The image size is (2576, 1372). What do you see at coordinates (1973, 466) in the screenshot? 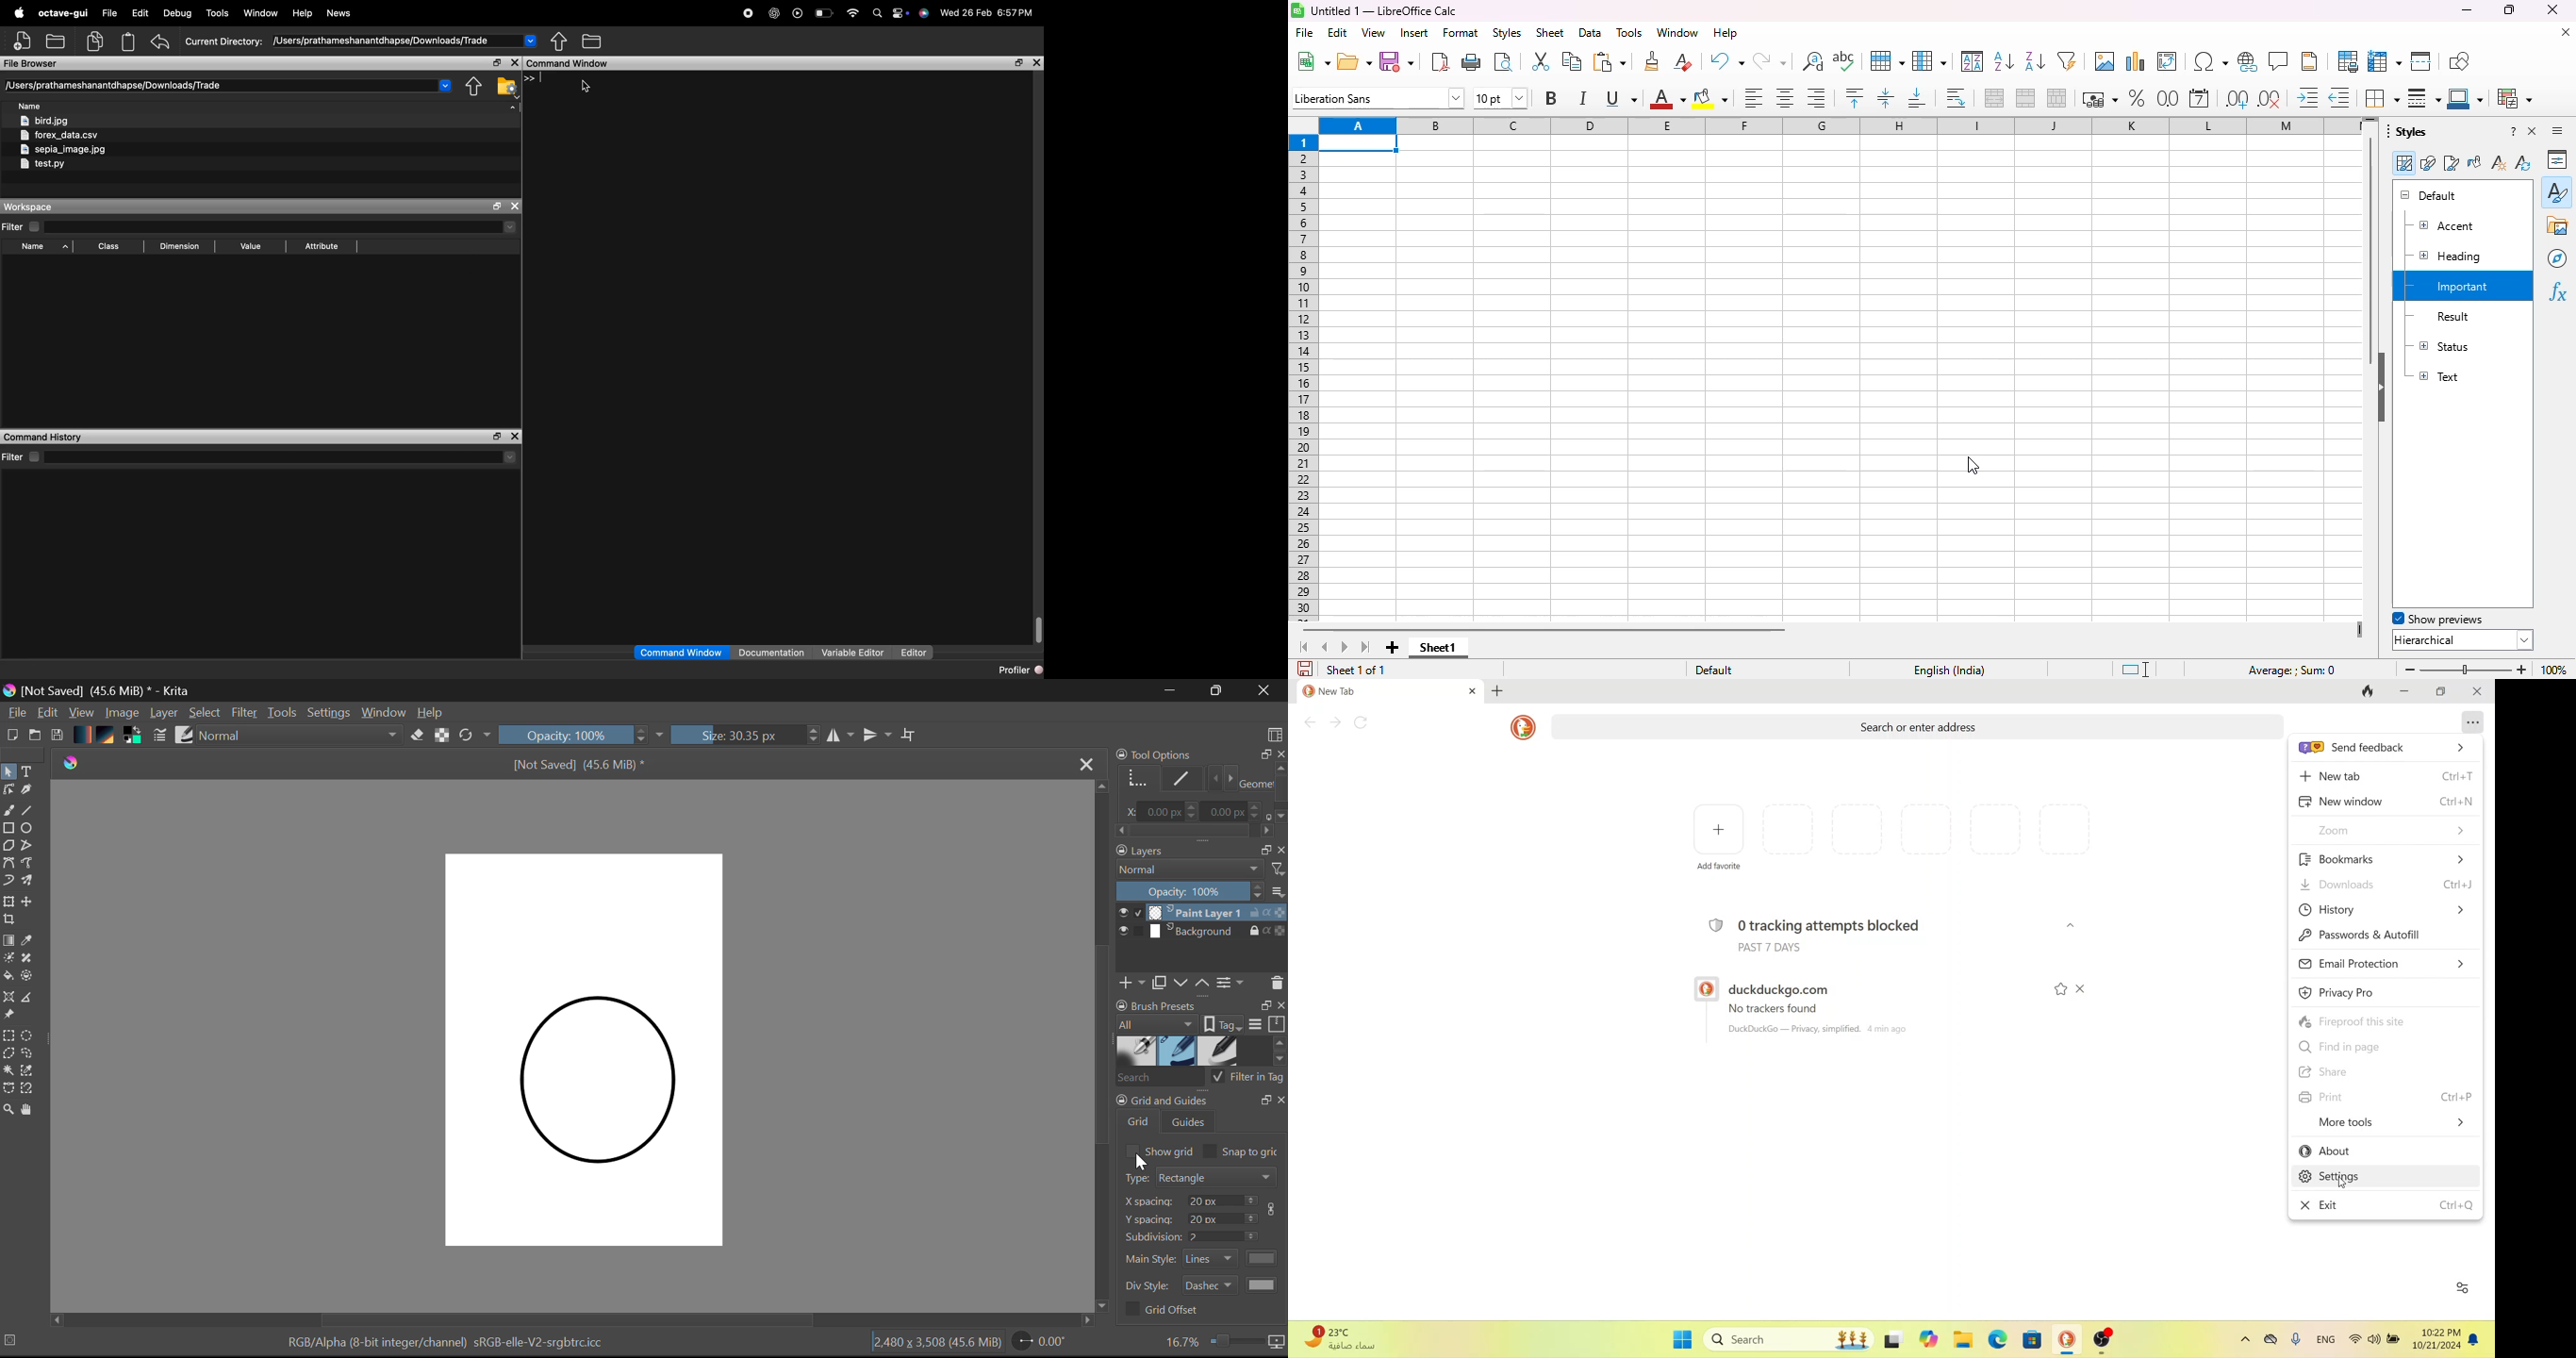
I see `cursor` at bounding box center [1973, 466].